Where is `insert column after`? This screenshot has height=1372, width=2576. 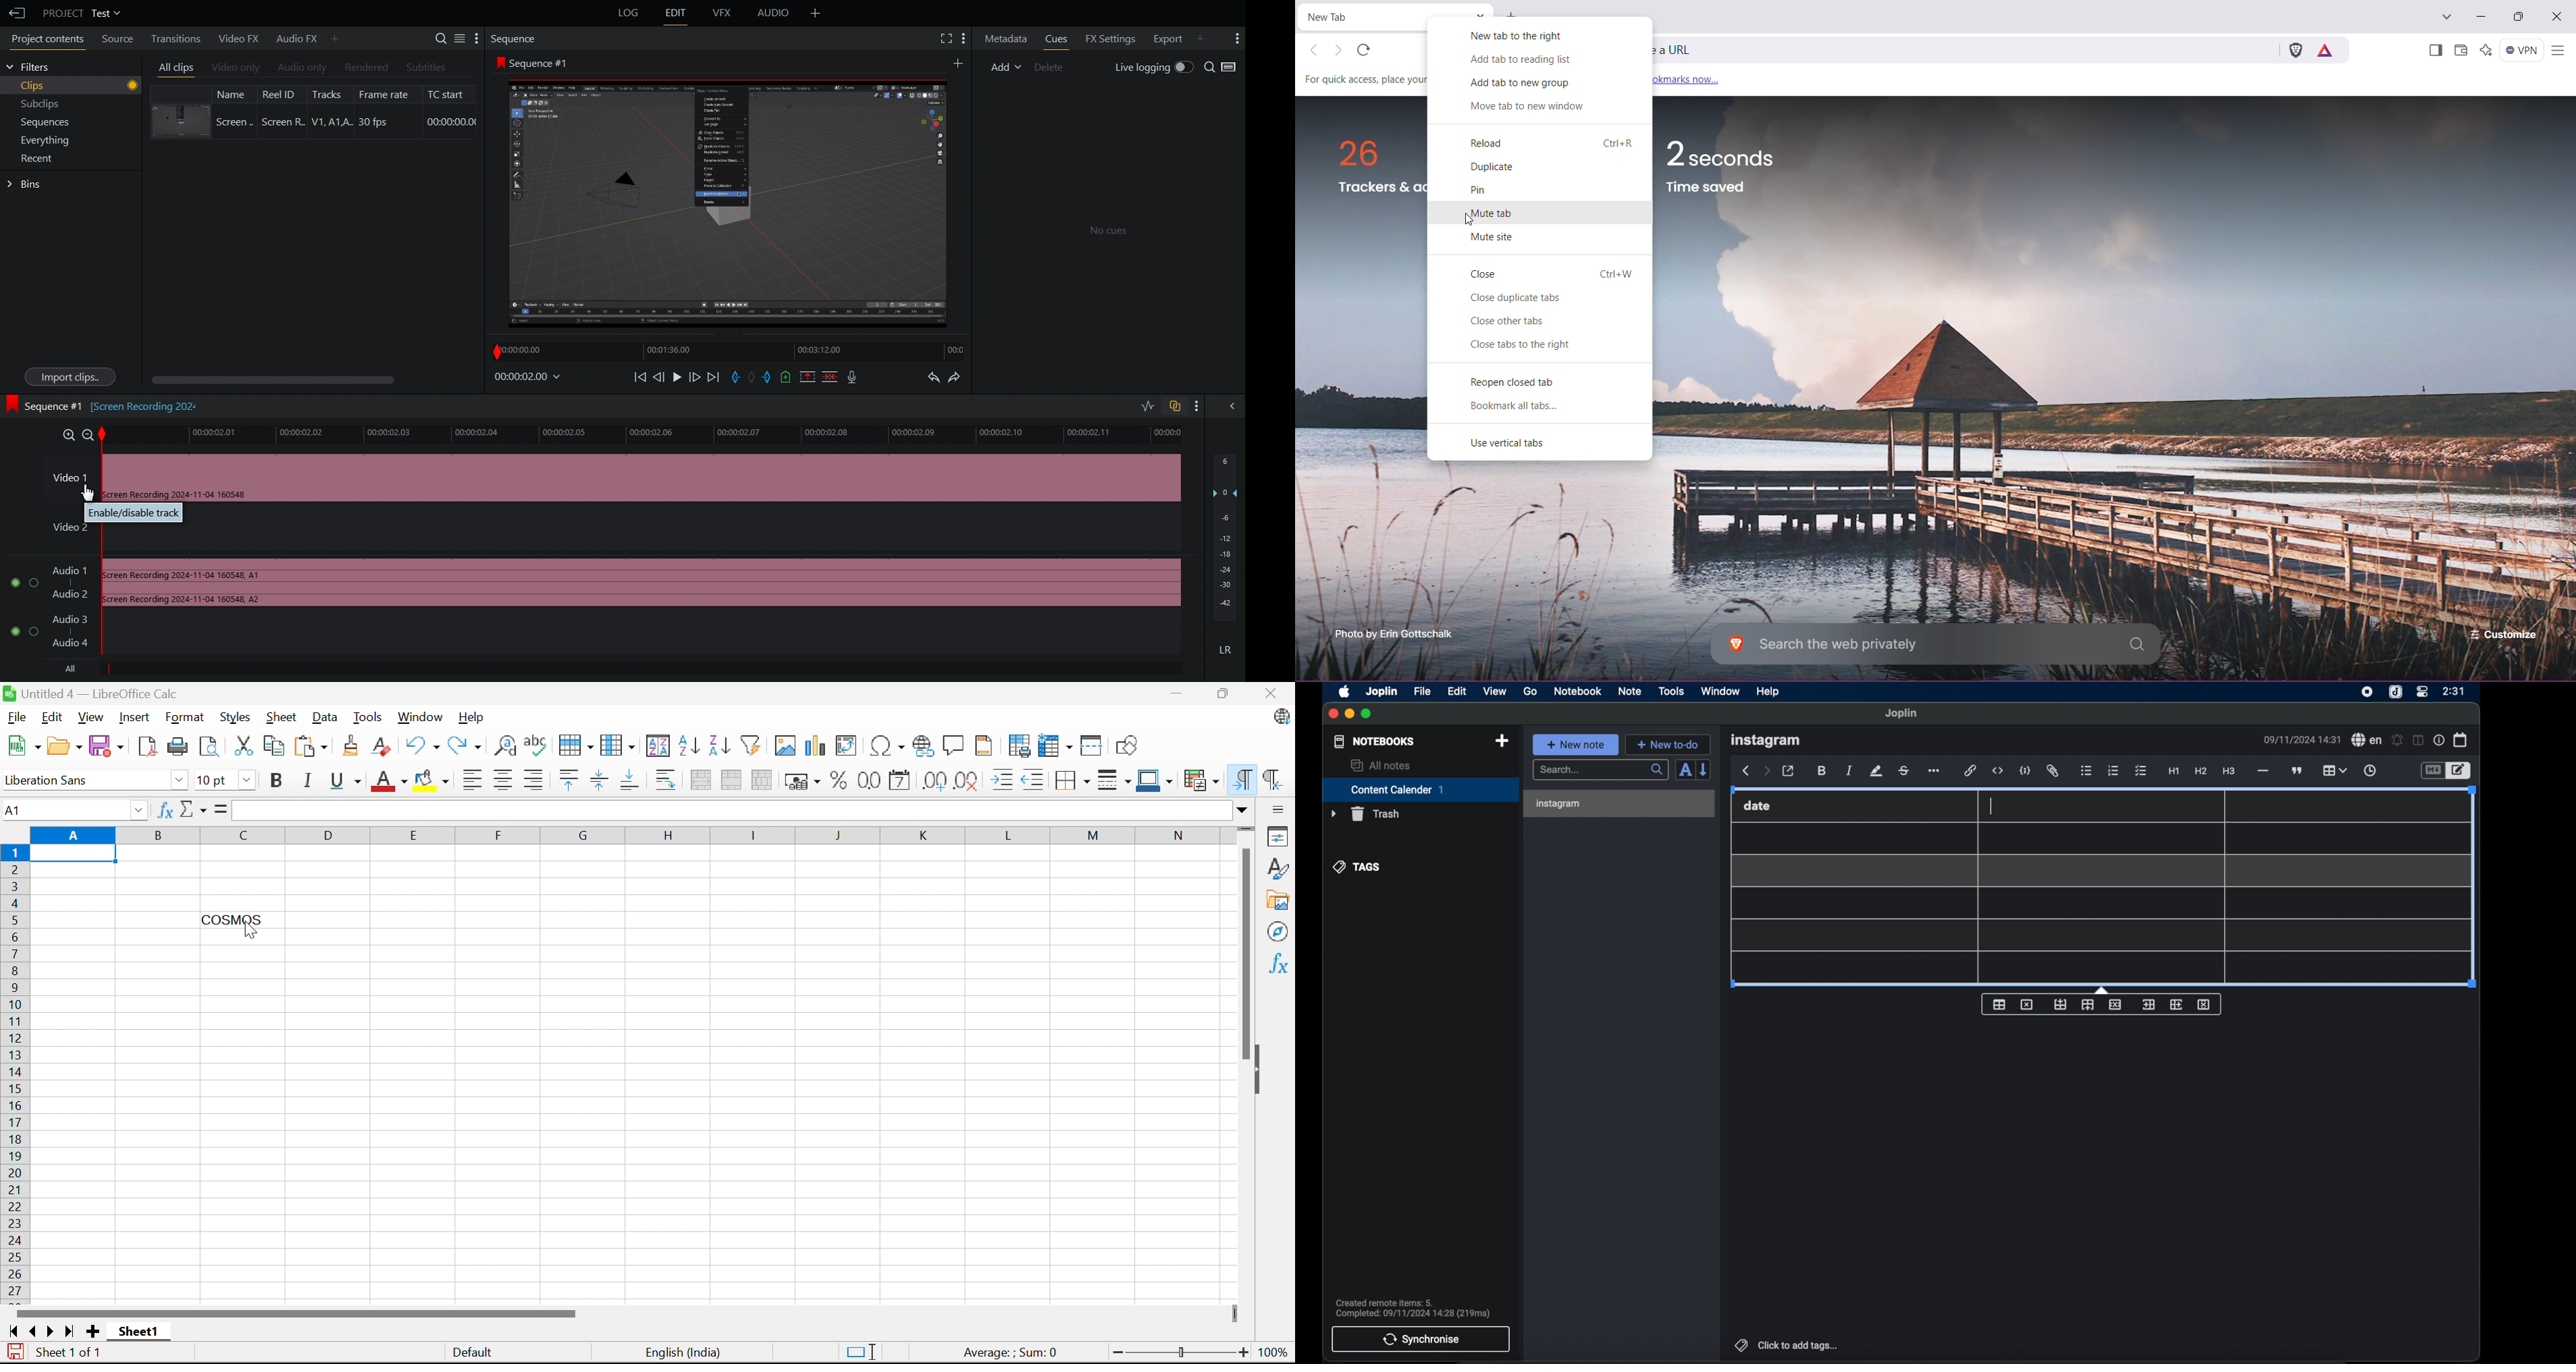 insert column after is located at coordinates (2176, 1005).